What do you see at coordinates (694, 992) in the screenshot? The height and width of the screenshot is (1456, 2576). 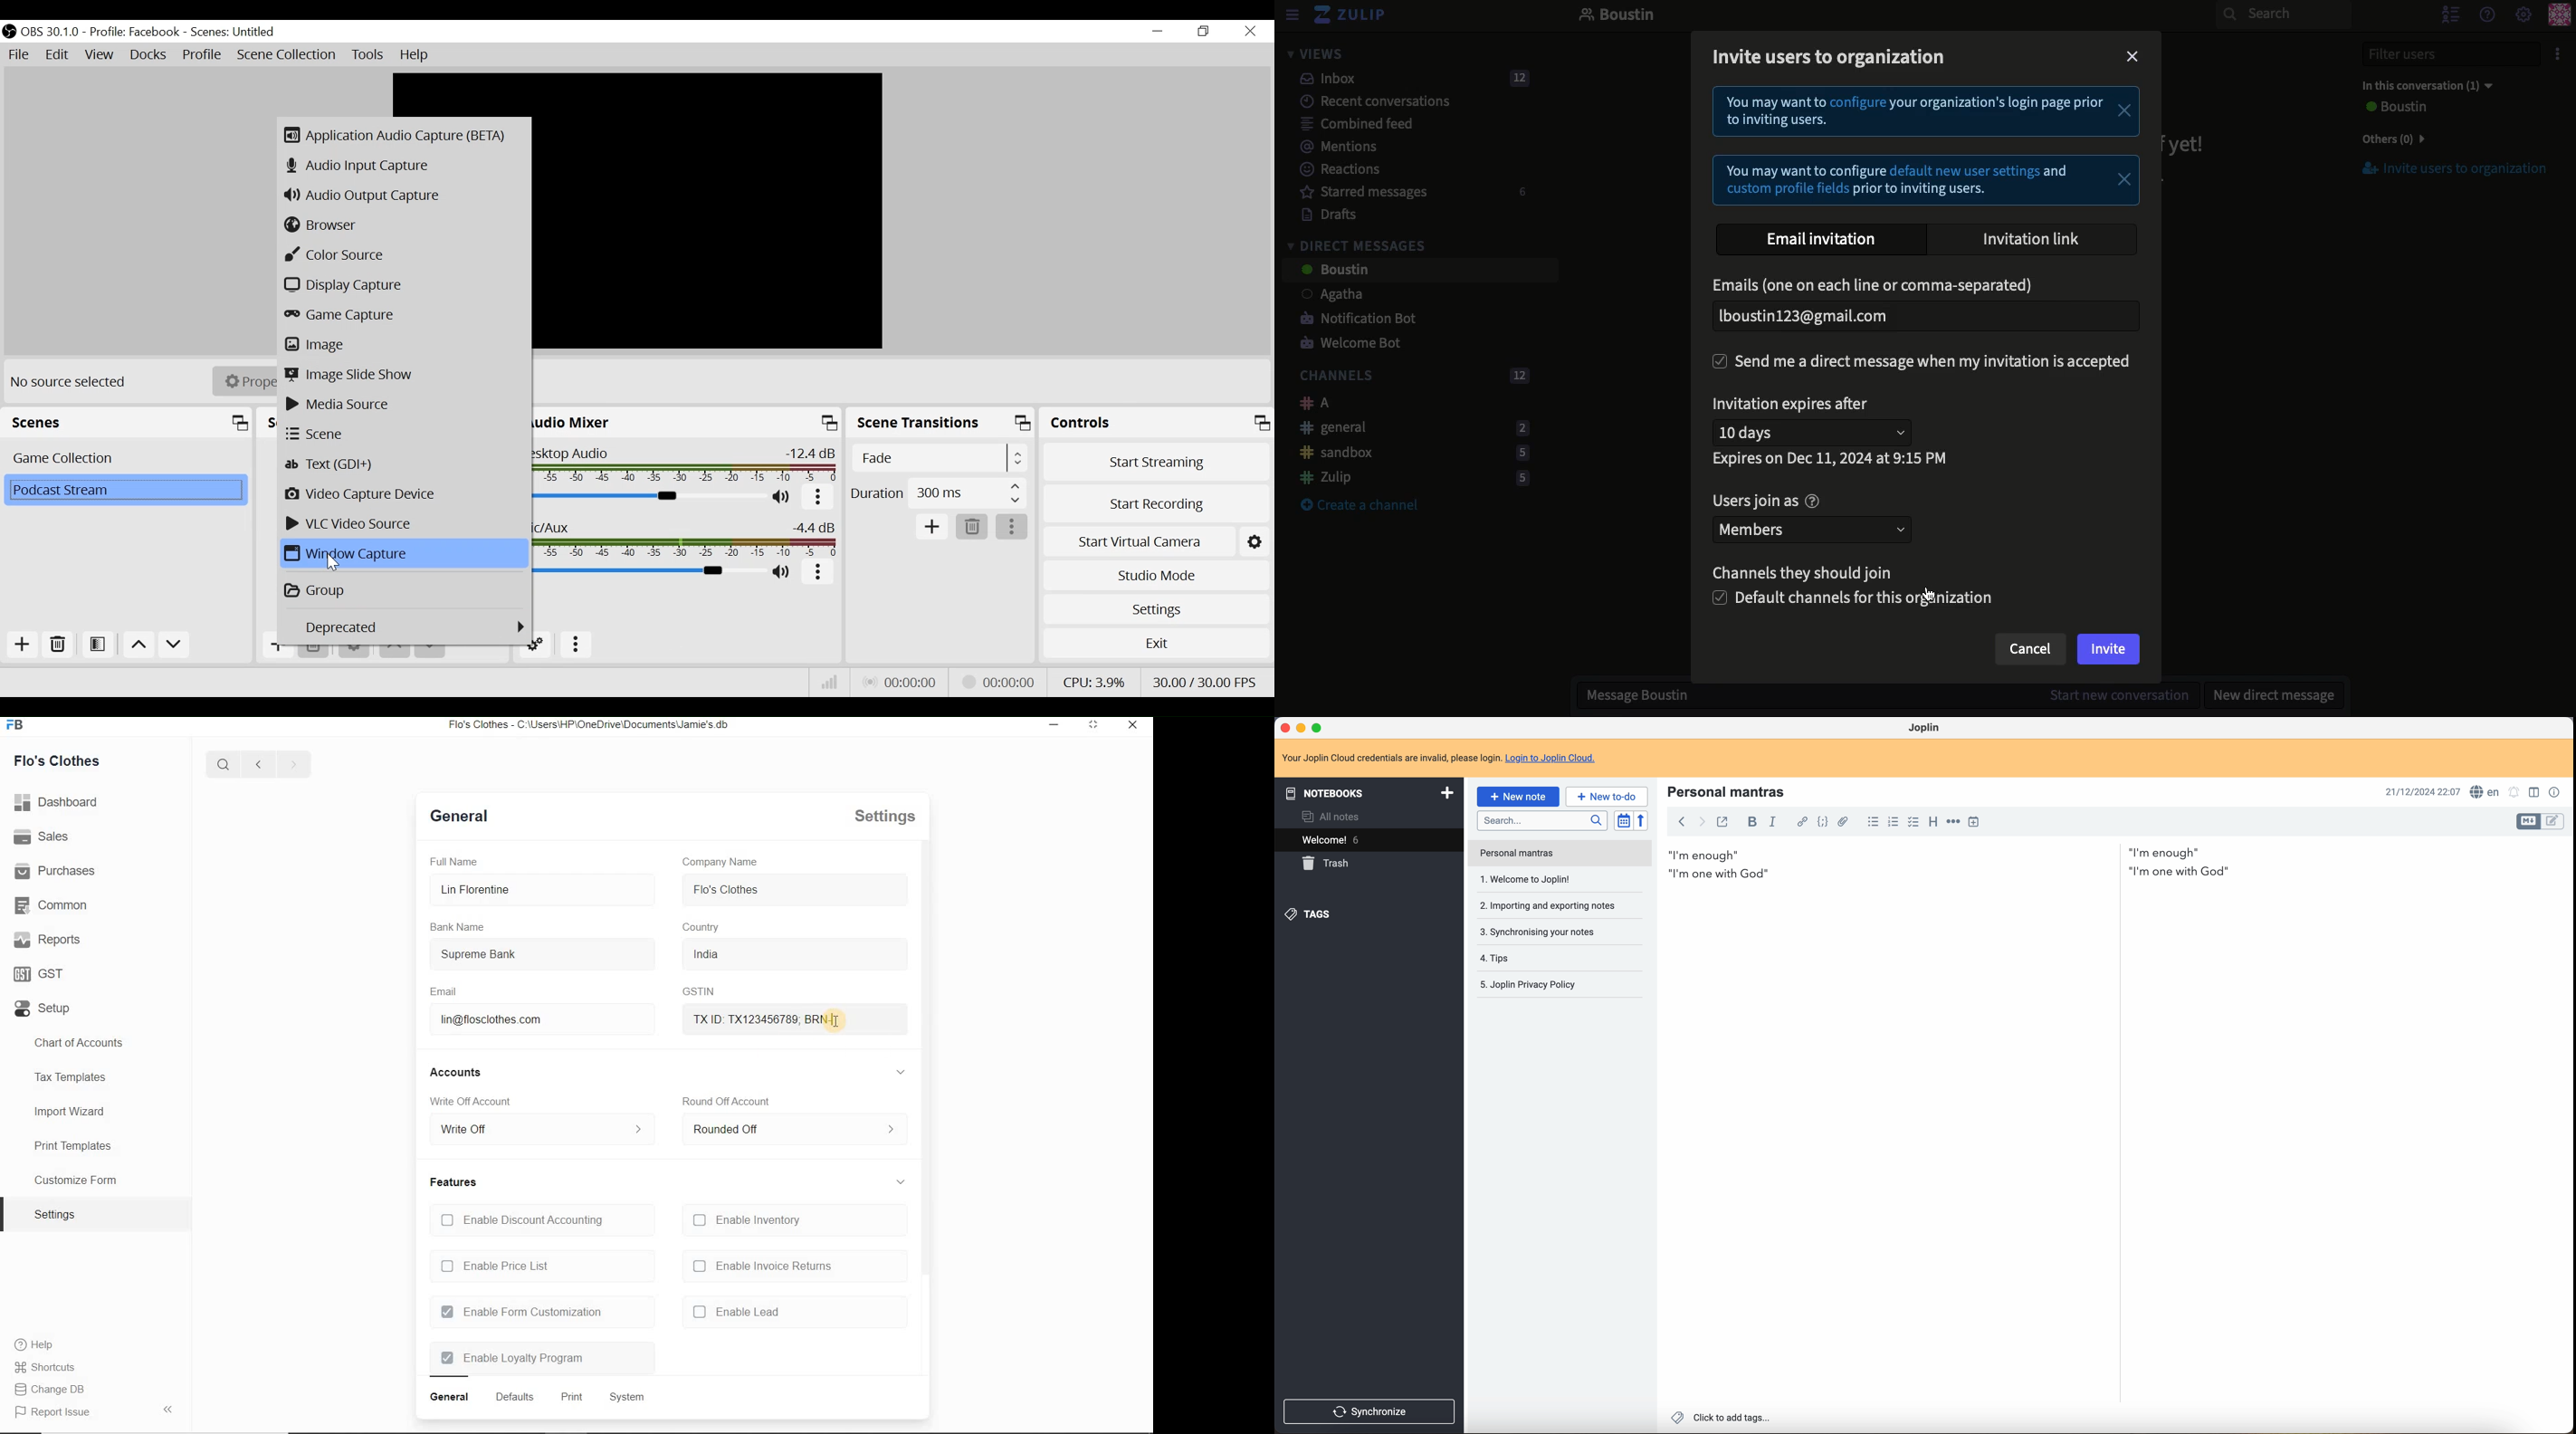 I see `GSTIN` at bounding box center [694, 992].